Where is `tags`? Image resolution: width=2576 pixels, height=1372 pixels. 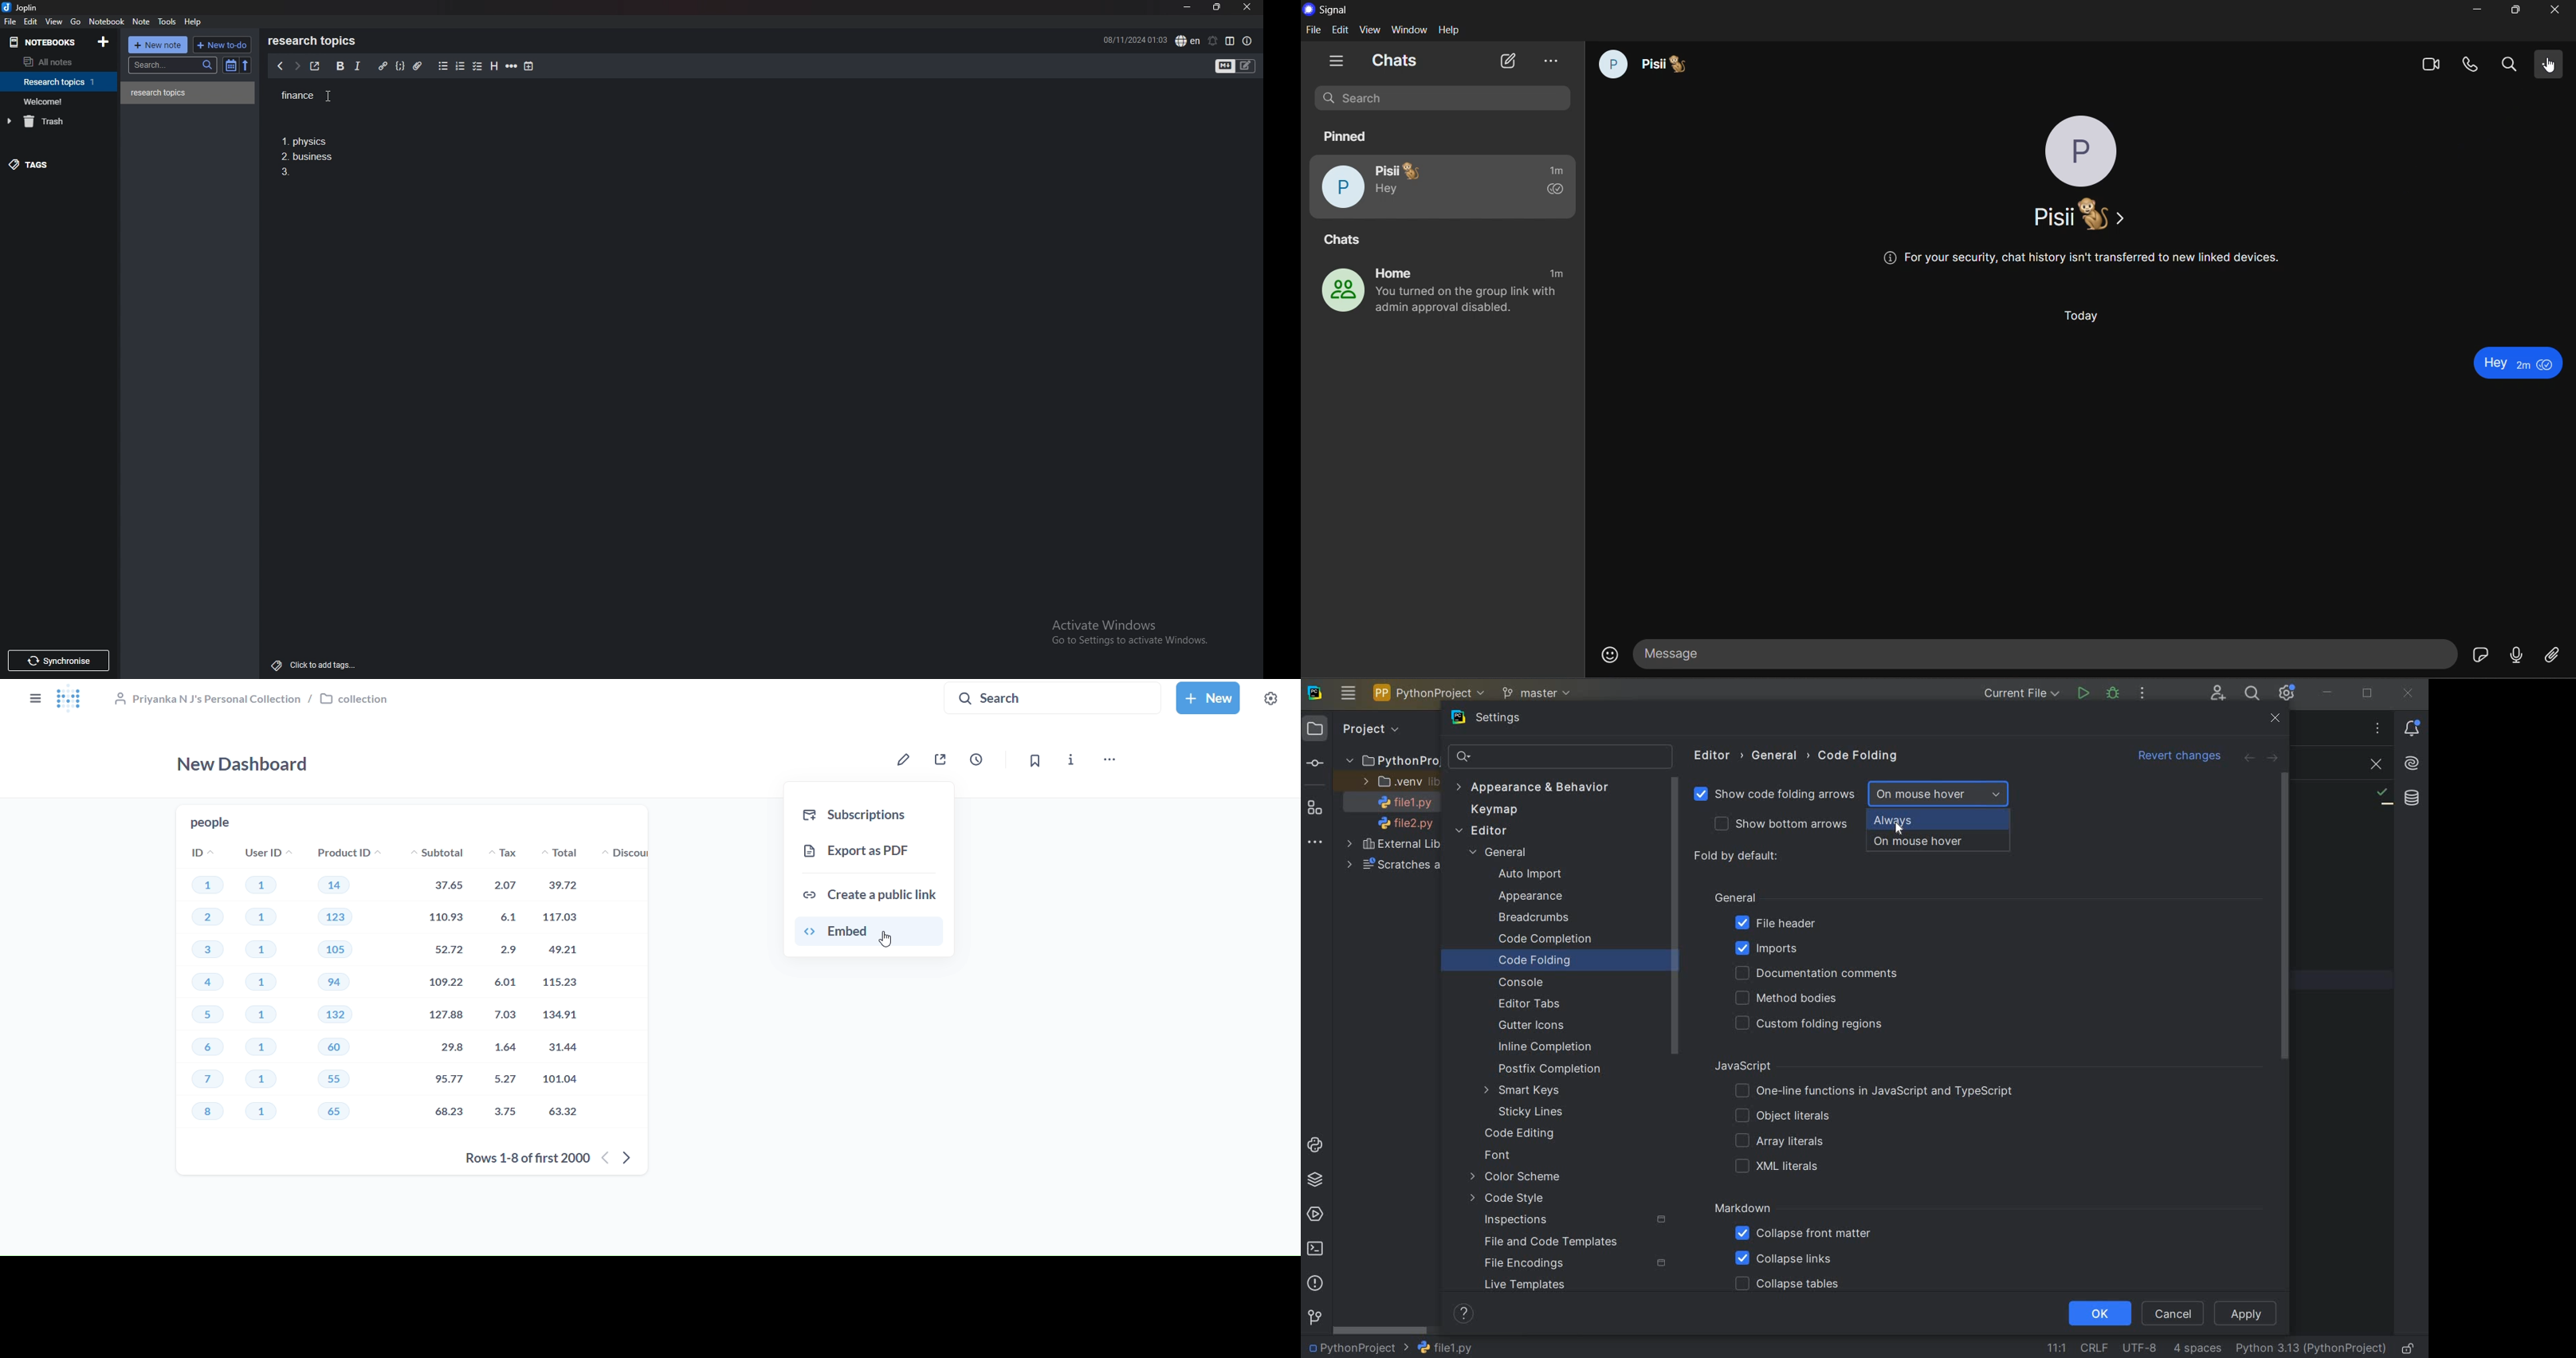
tags is located at coordinates (56, 167).